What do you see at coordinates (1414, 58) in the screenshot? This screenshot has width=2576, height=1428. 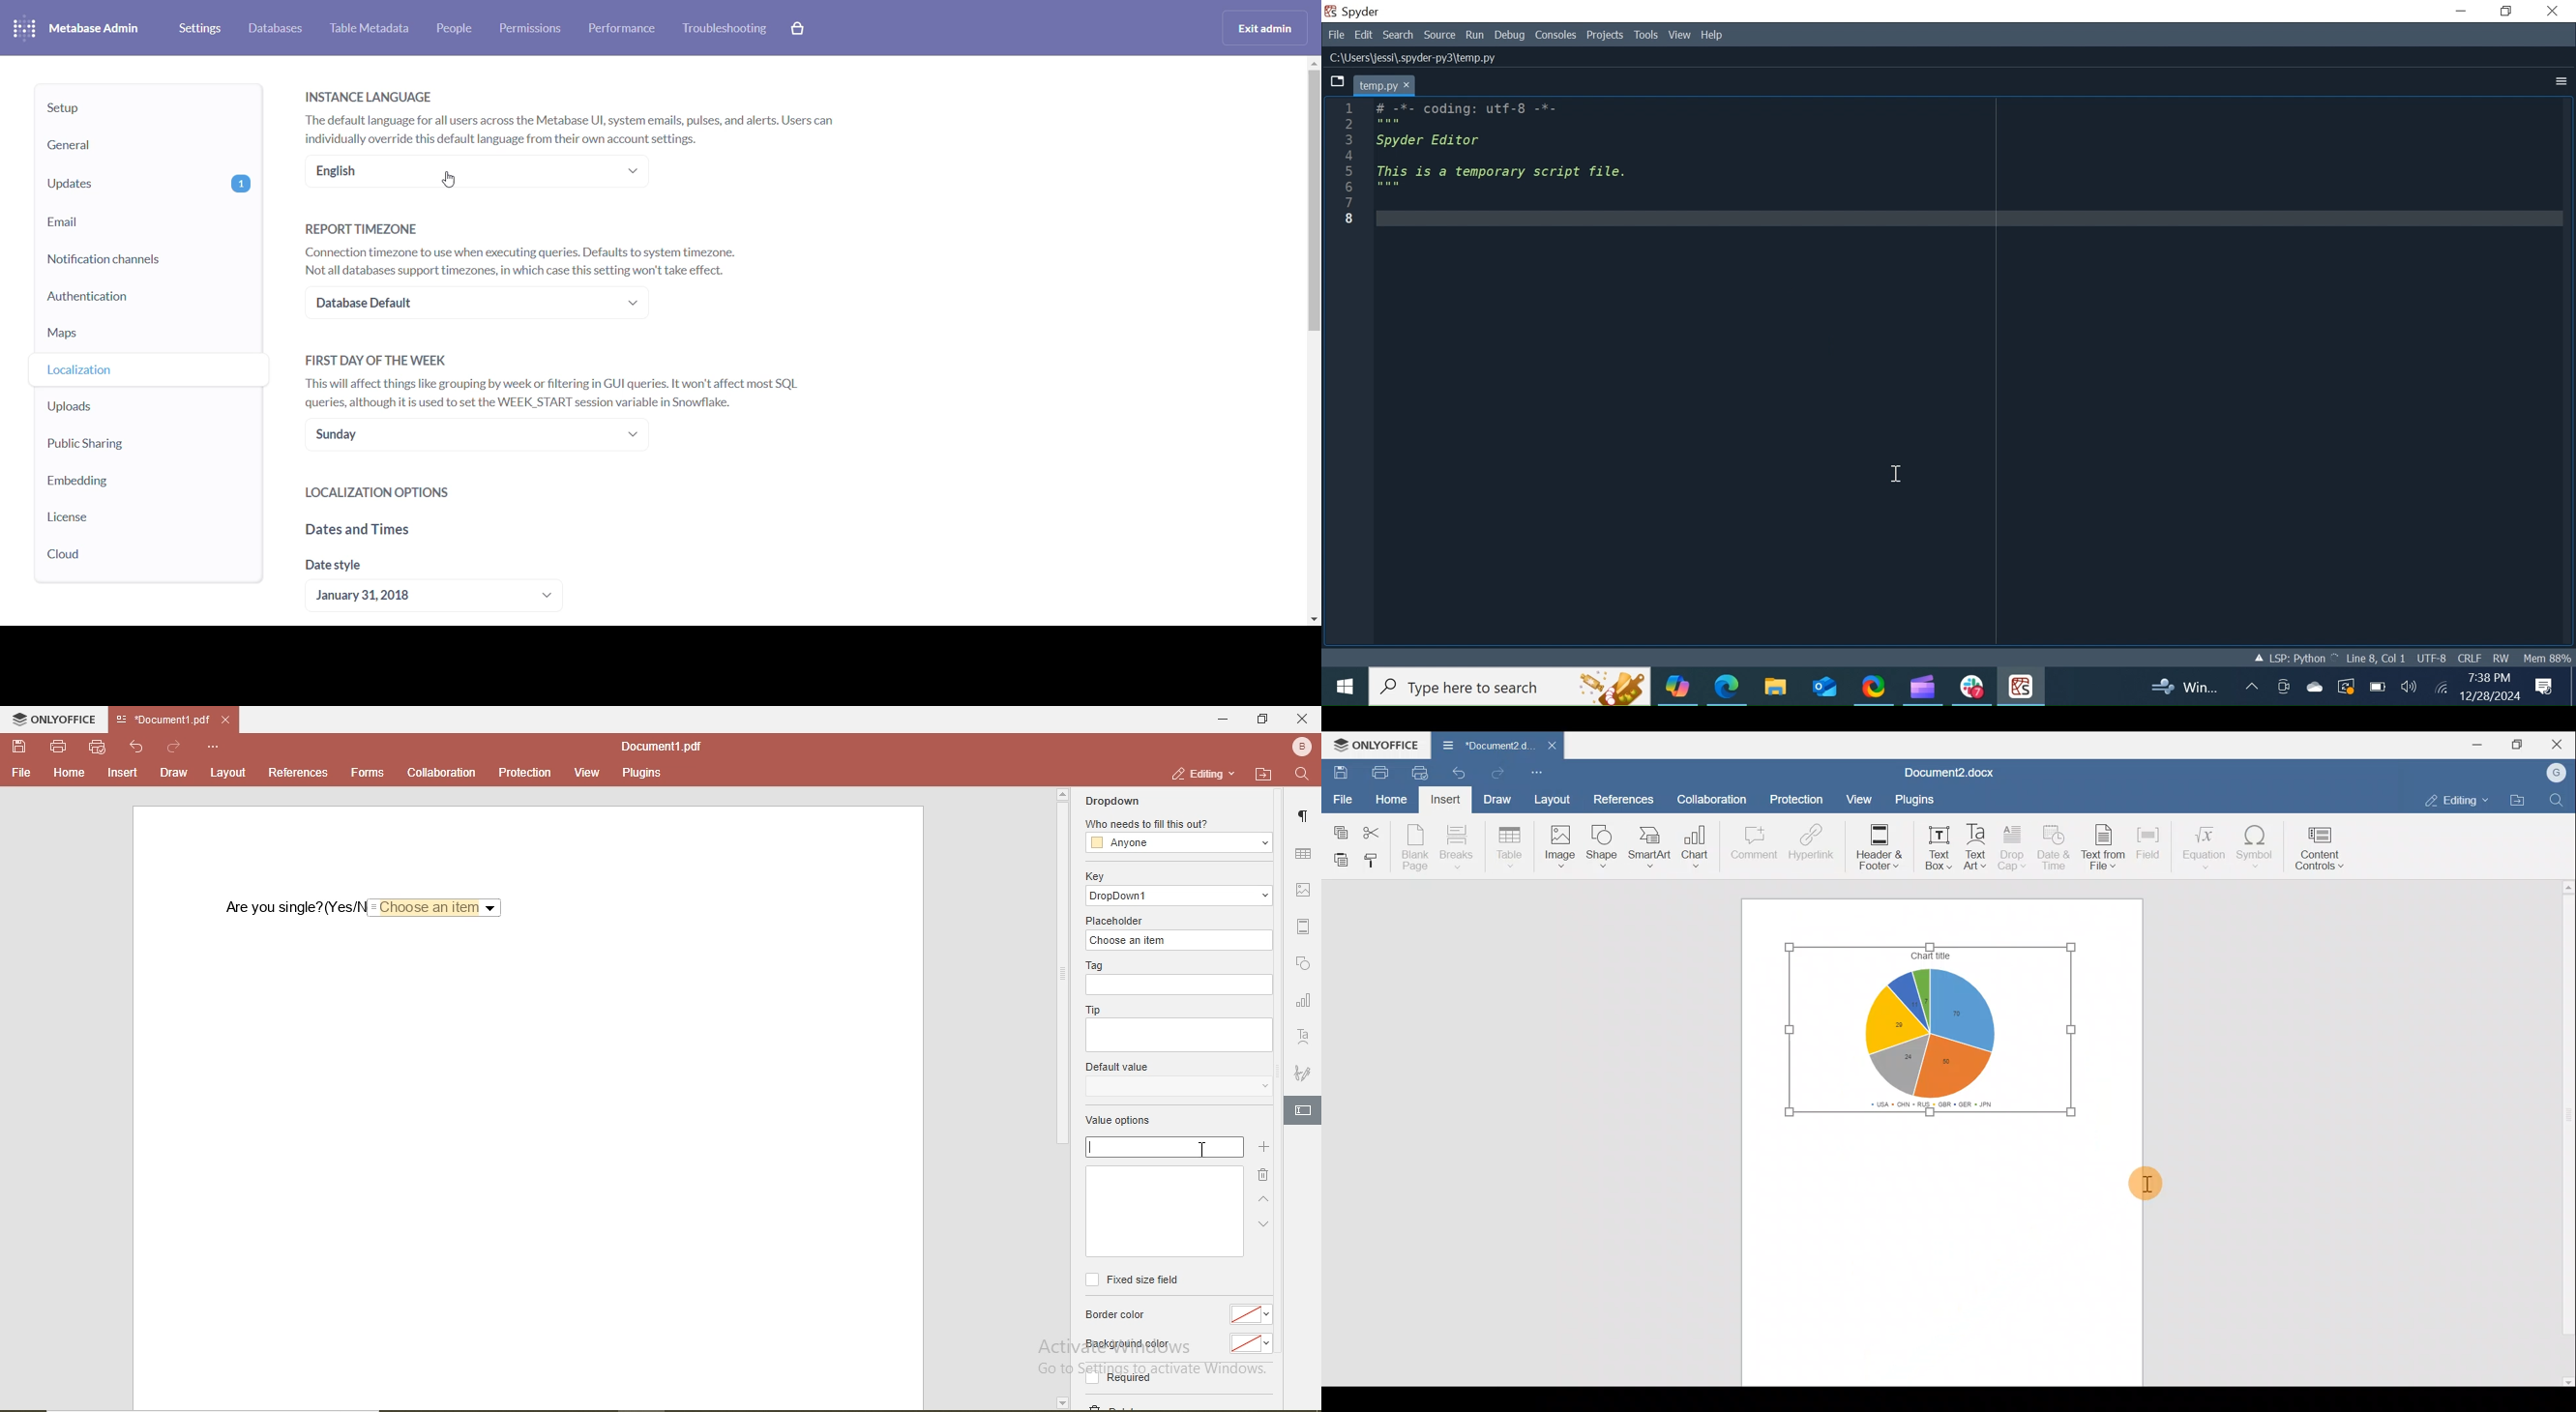 I see `File Path` at bounding box center [1414, 58].